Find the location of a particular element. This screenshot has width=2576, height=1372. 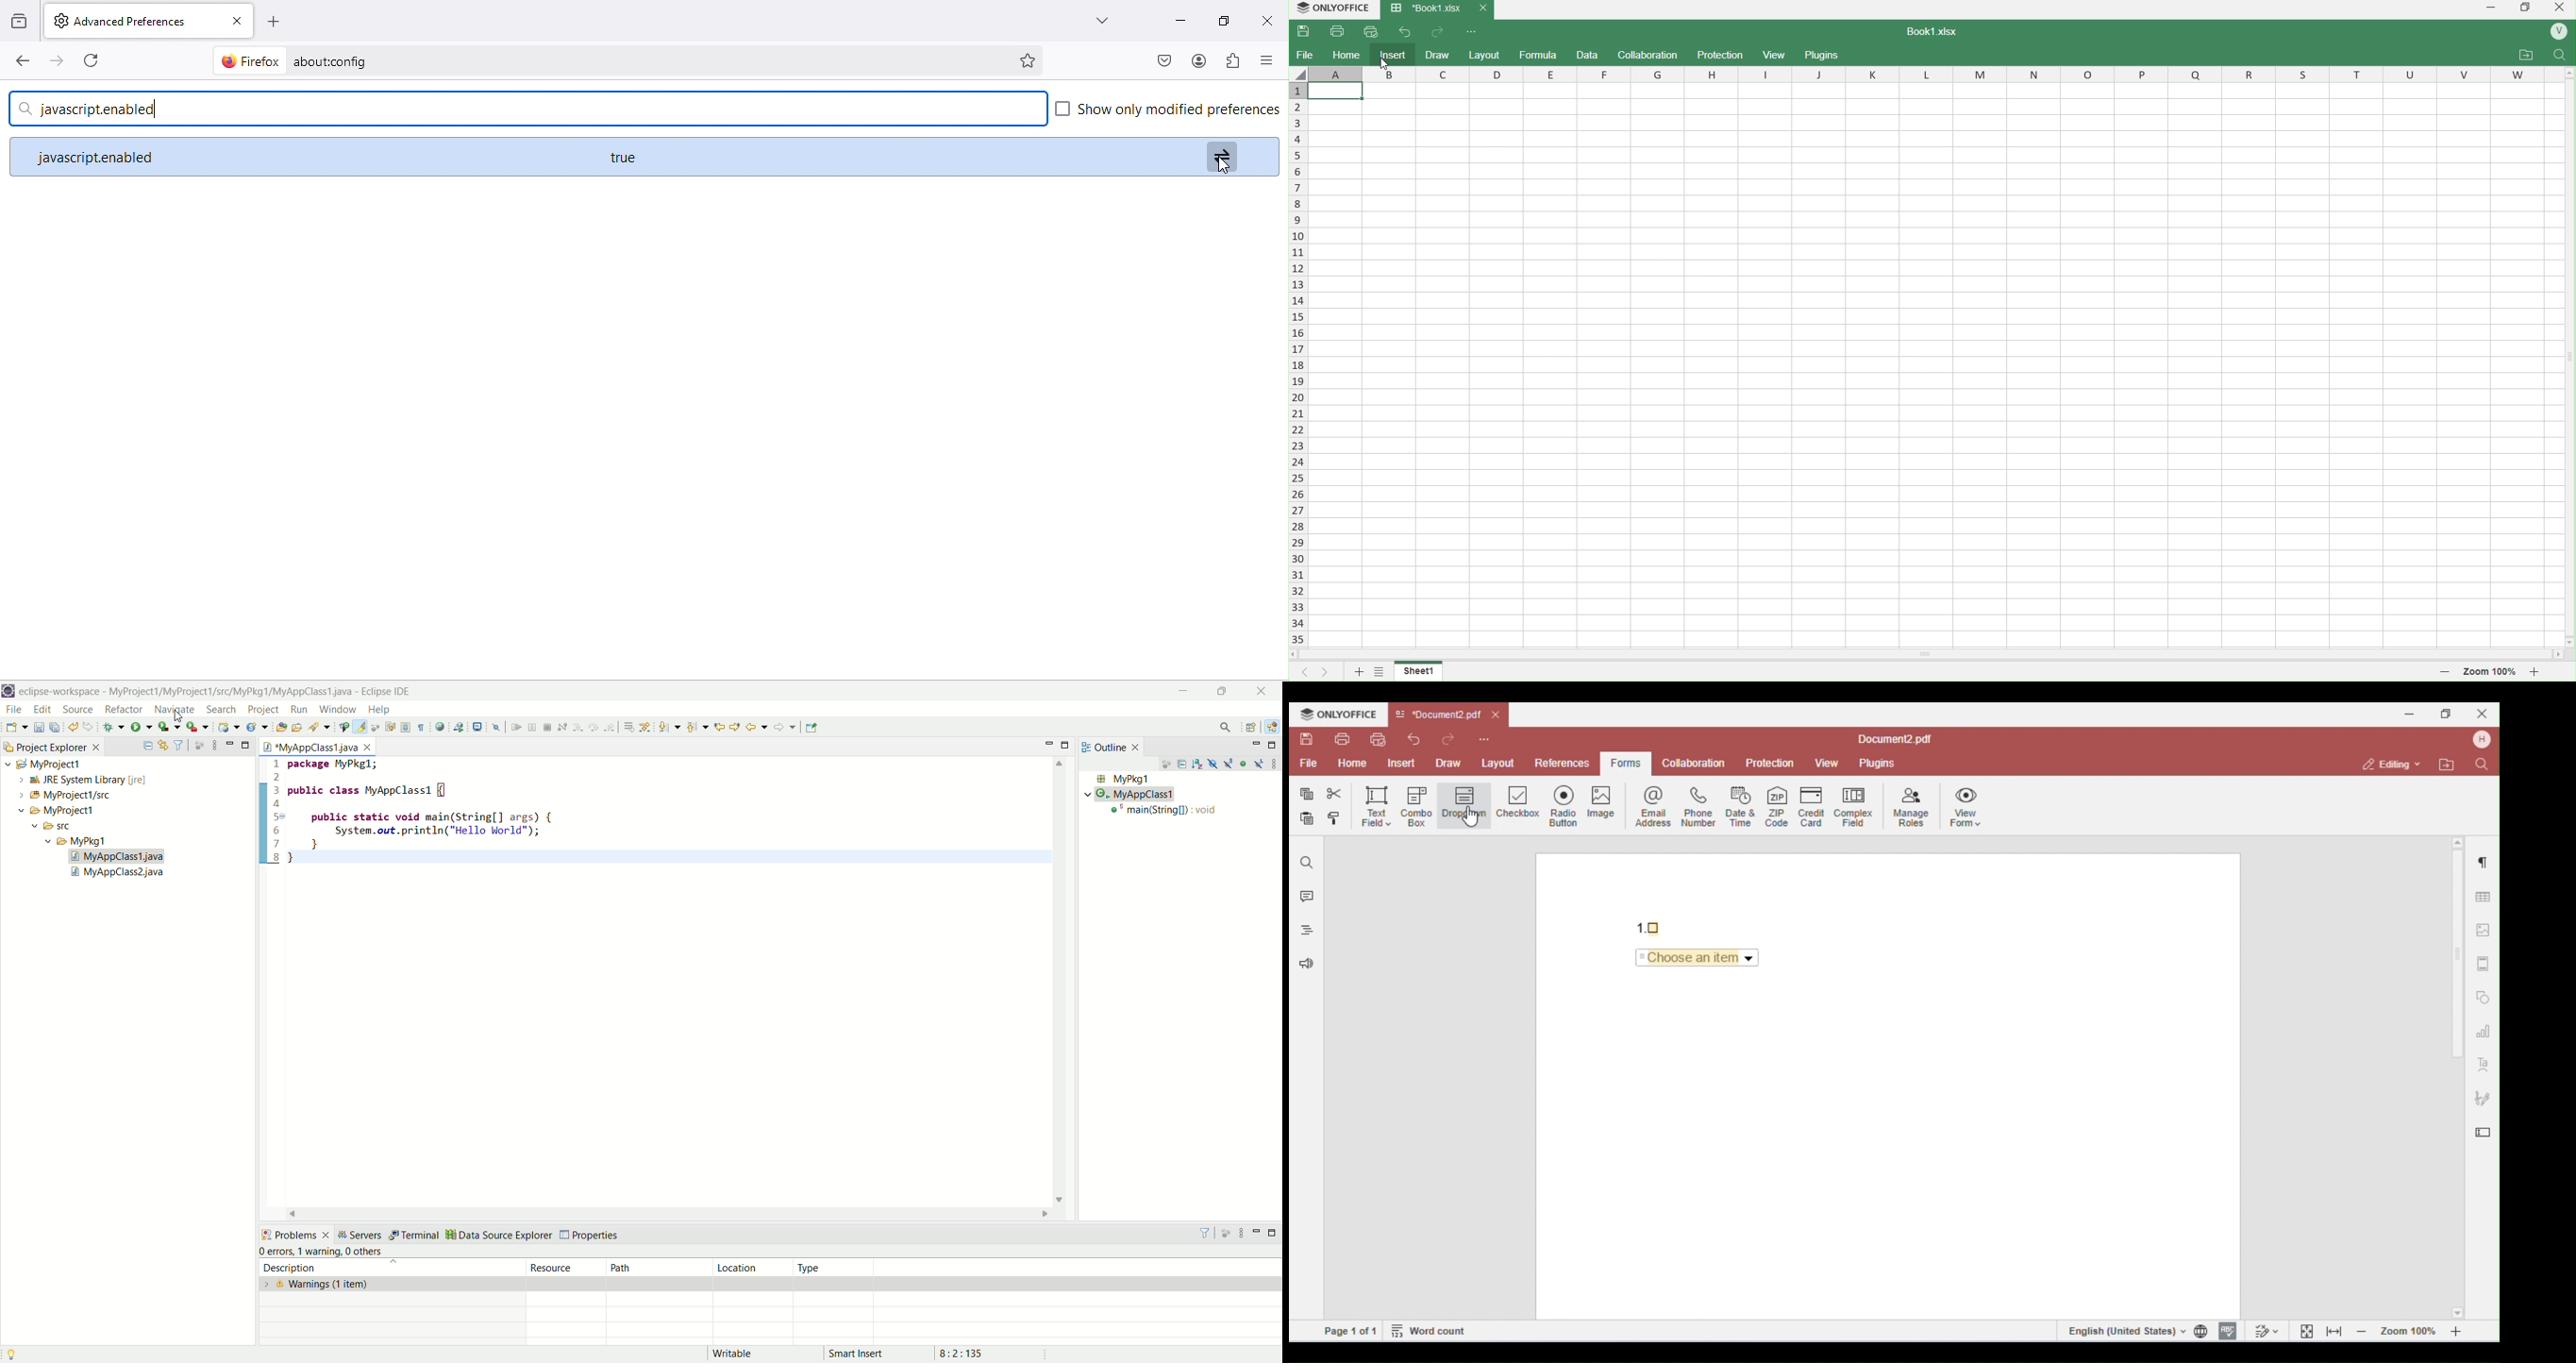

collapse all is located at coordinates (1184, 766).